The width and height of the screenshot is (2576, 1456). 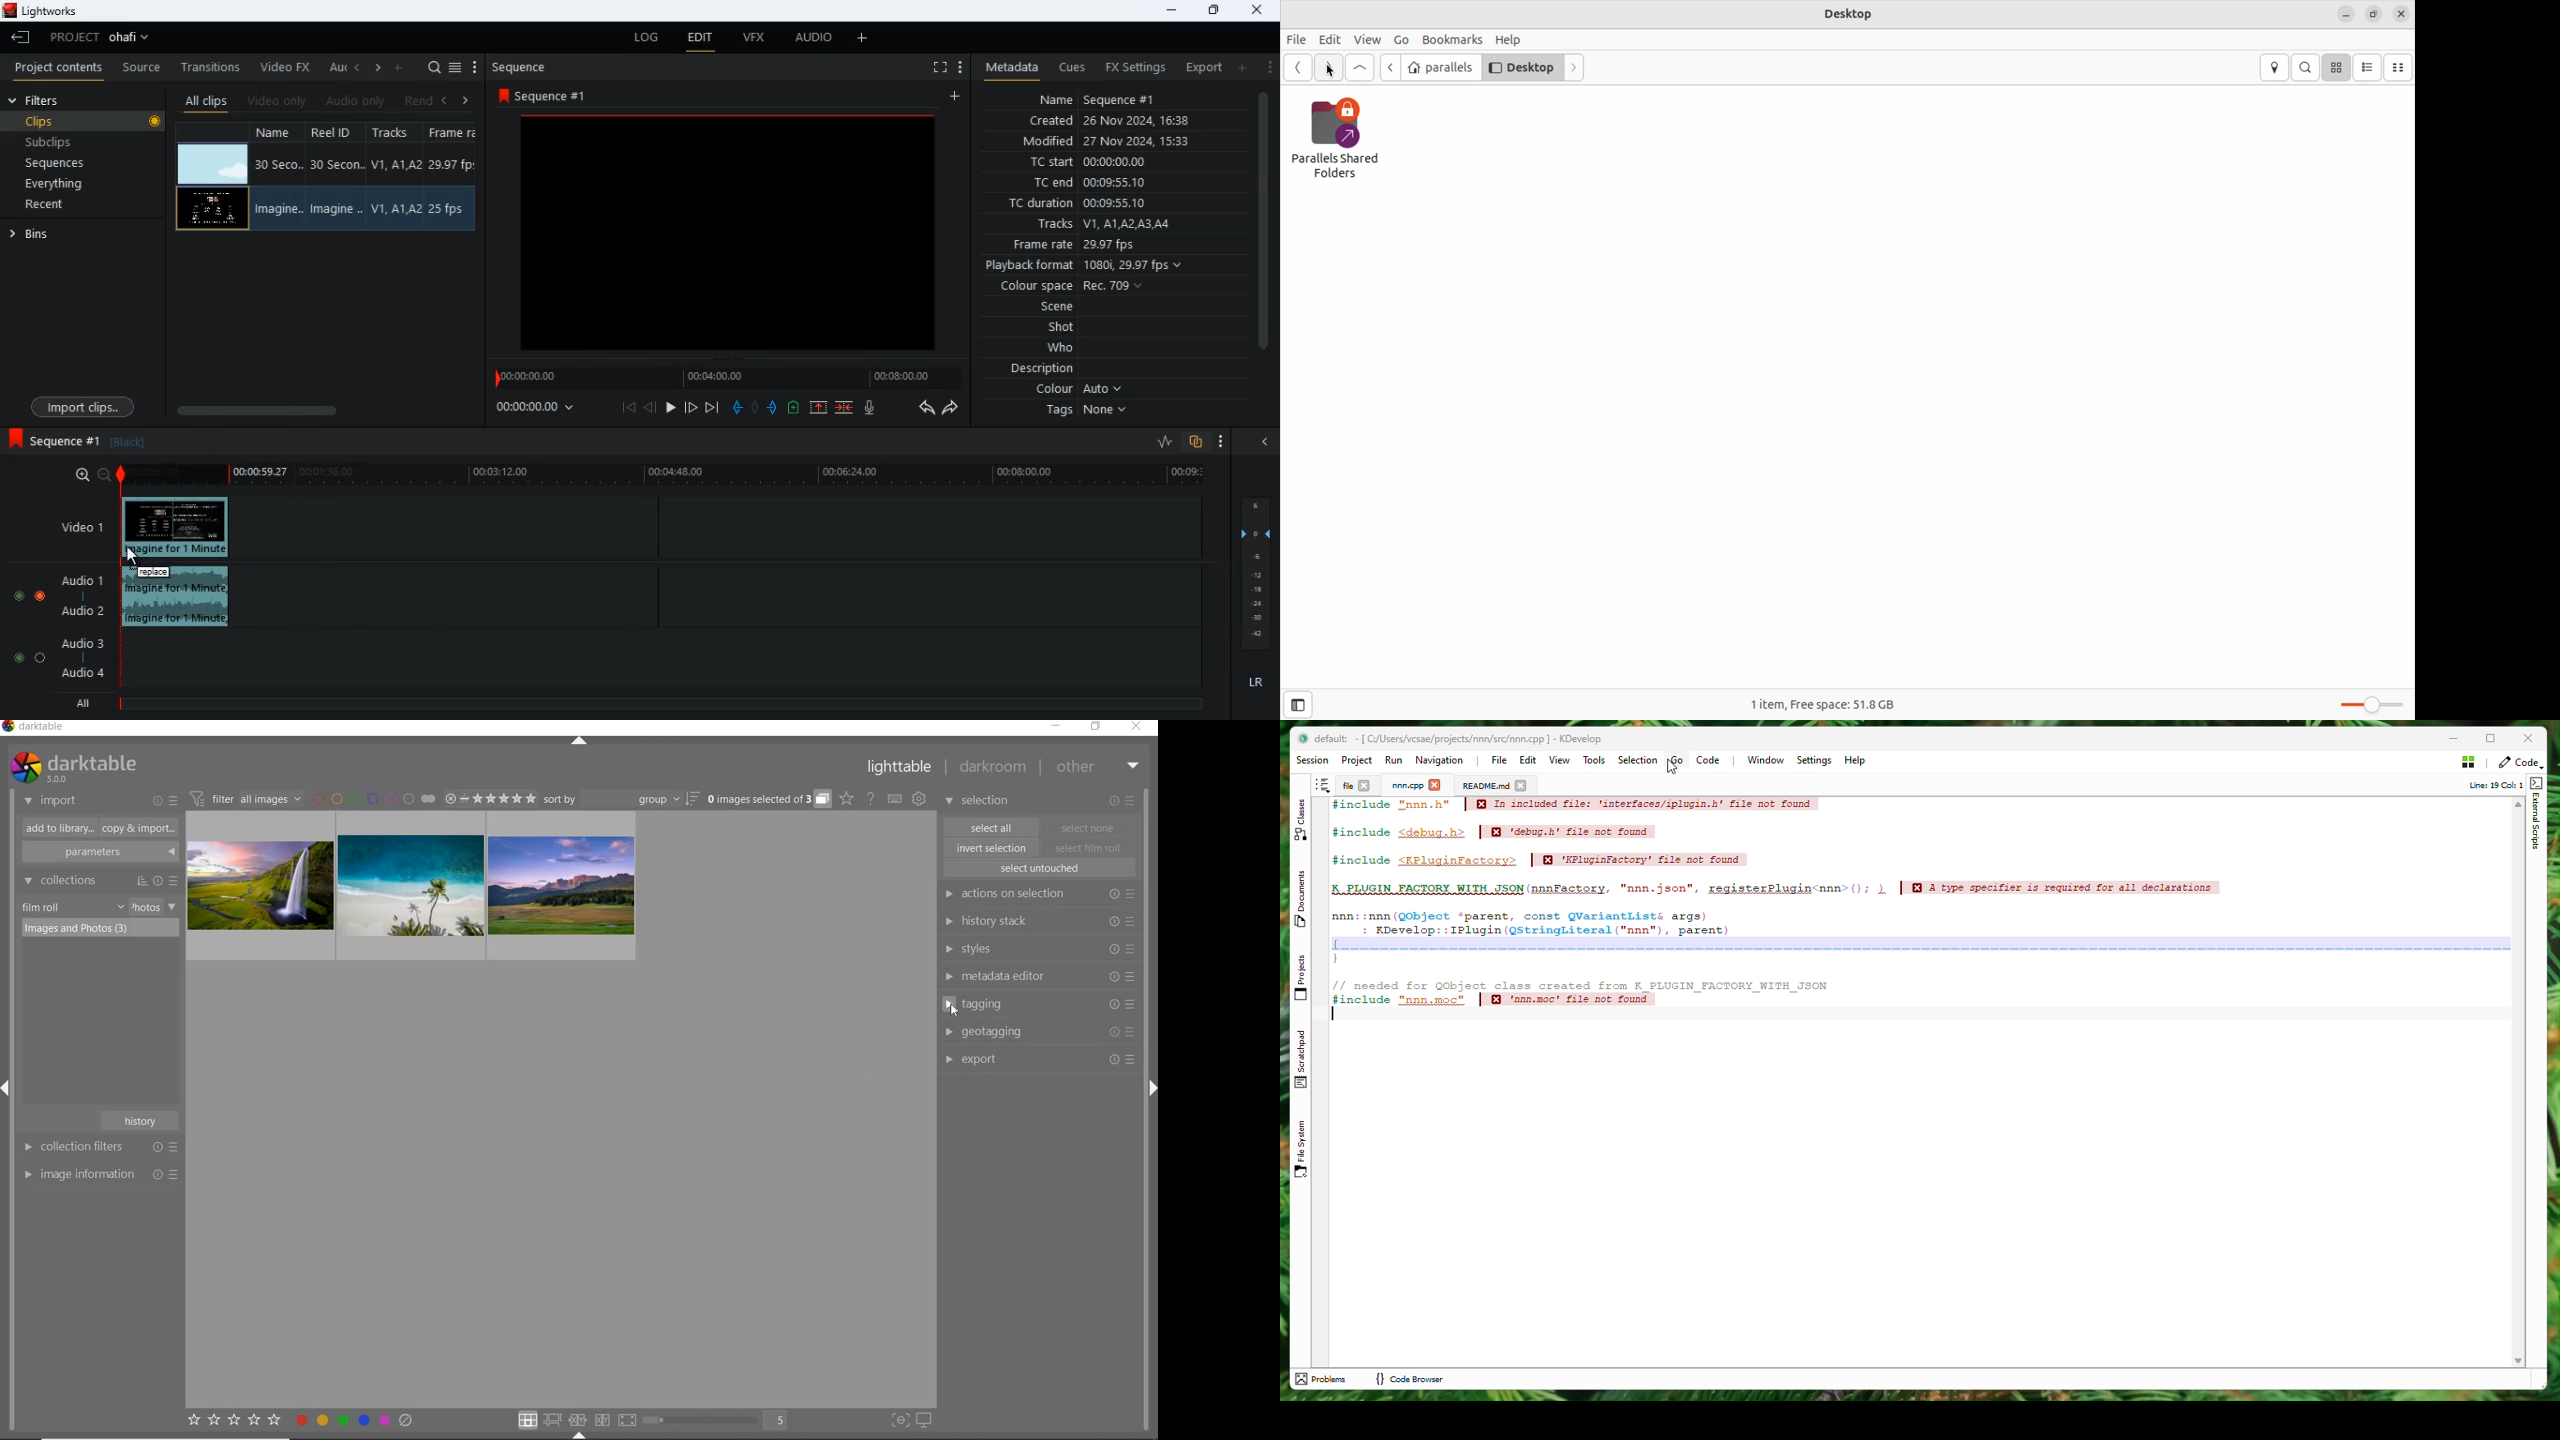 I want to click on modify selected images or presets & preferences, so click(x=1125, y=801).